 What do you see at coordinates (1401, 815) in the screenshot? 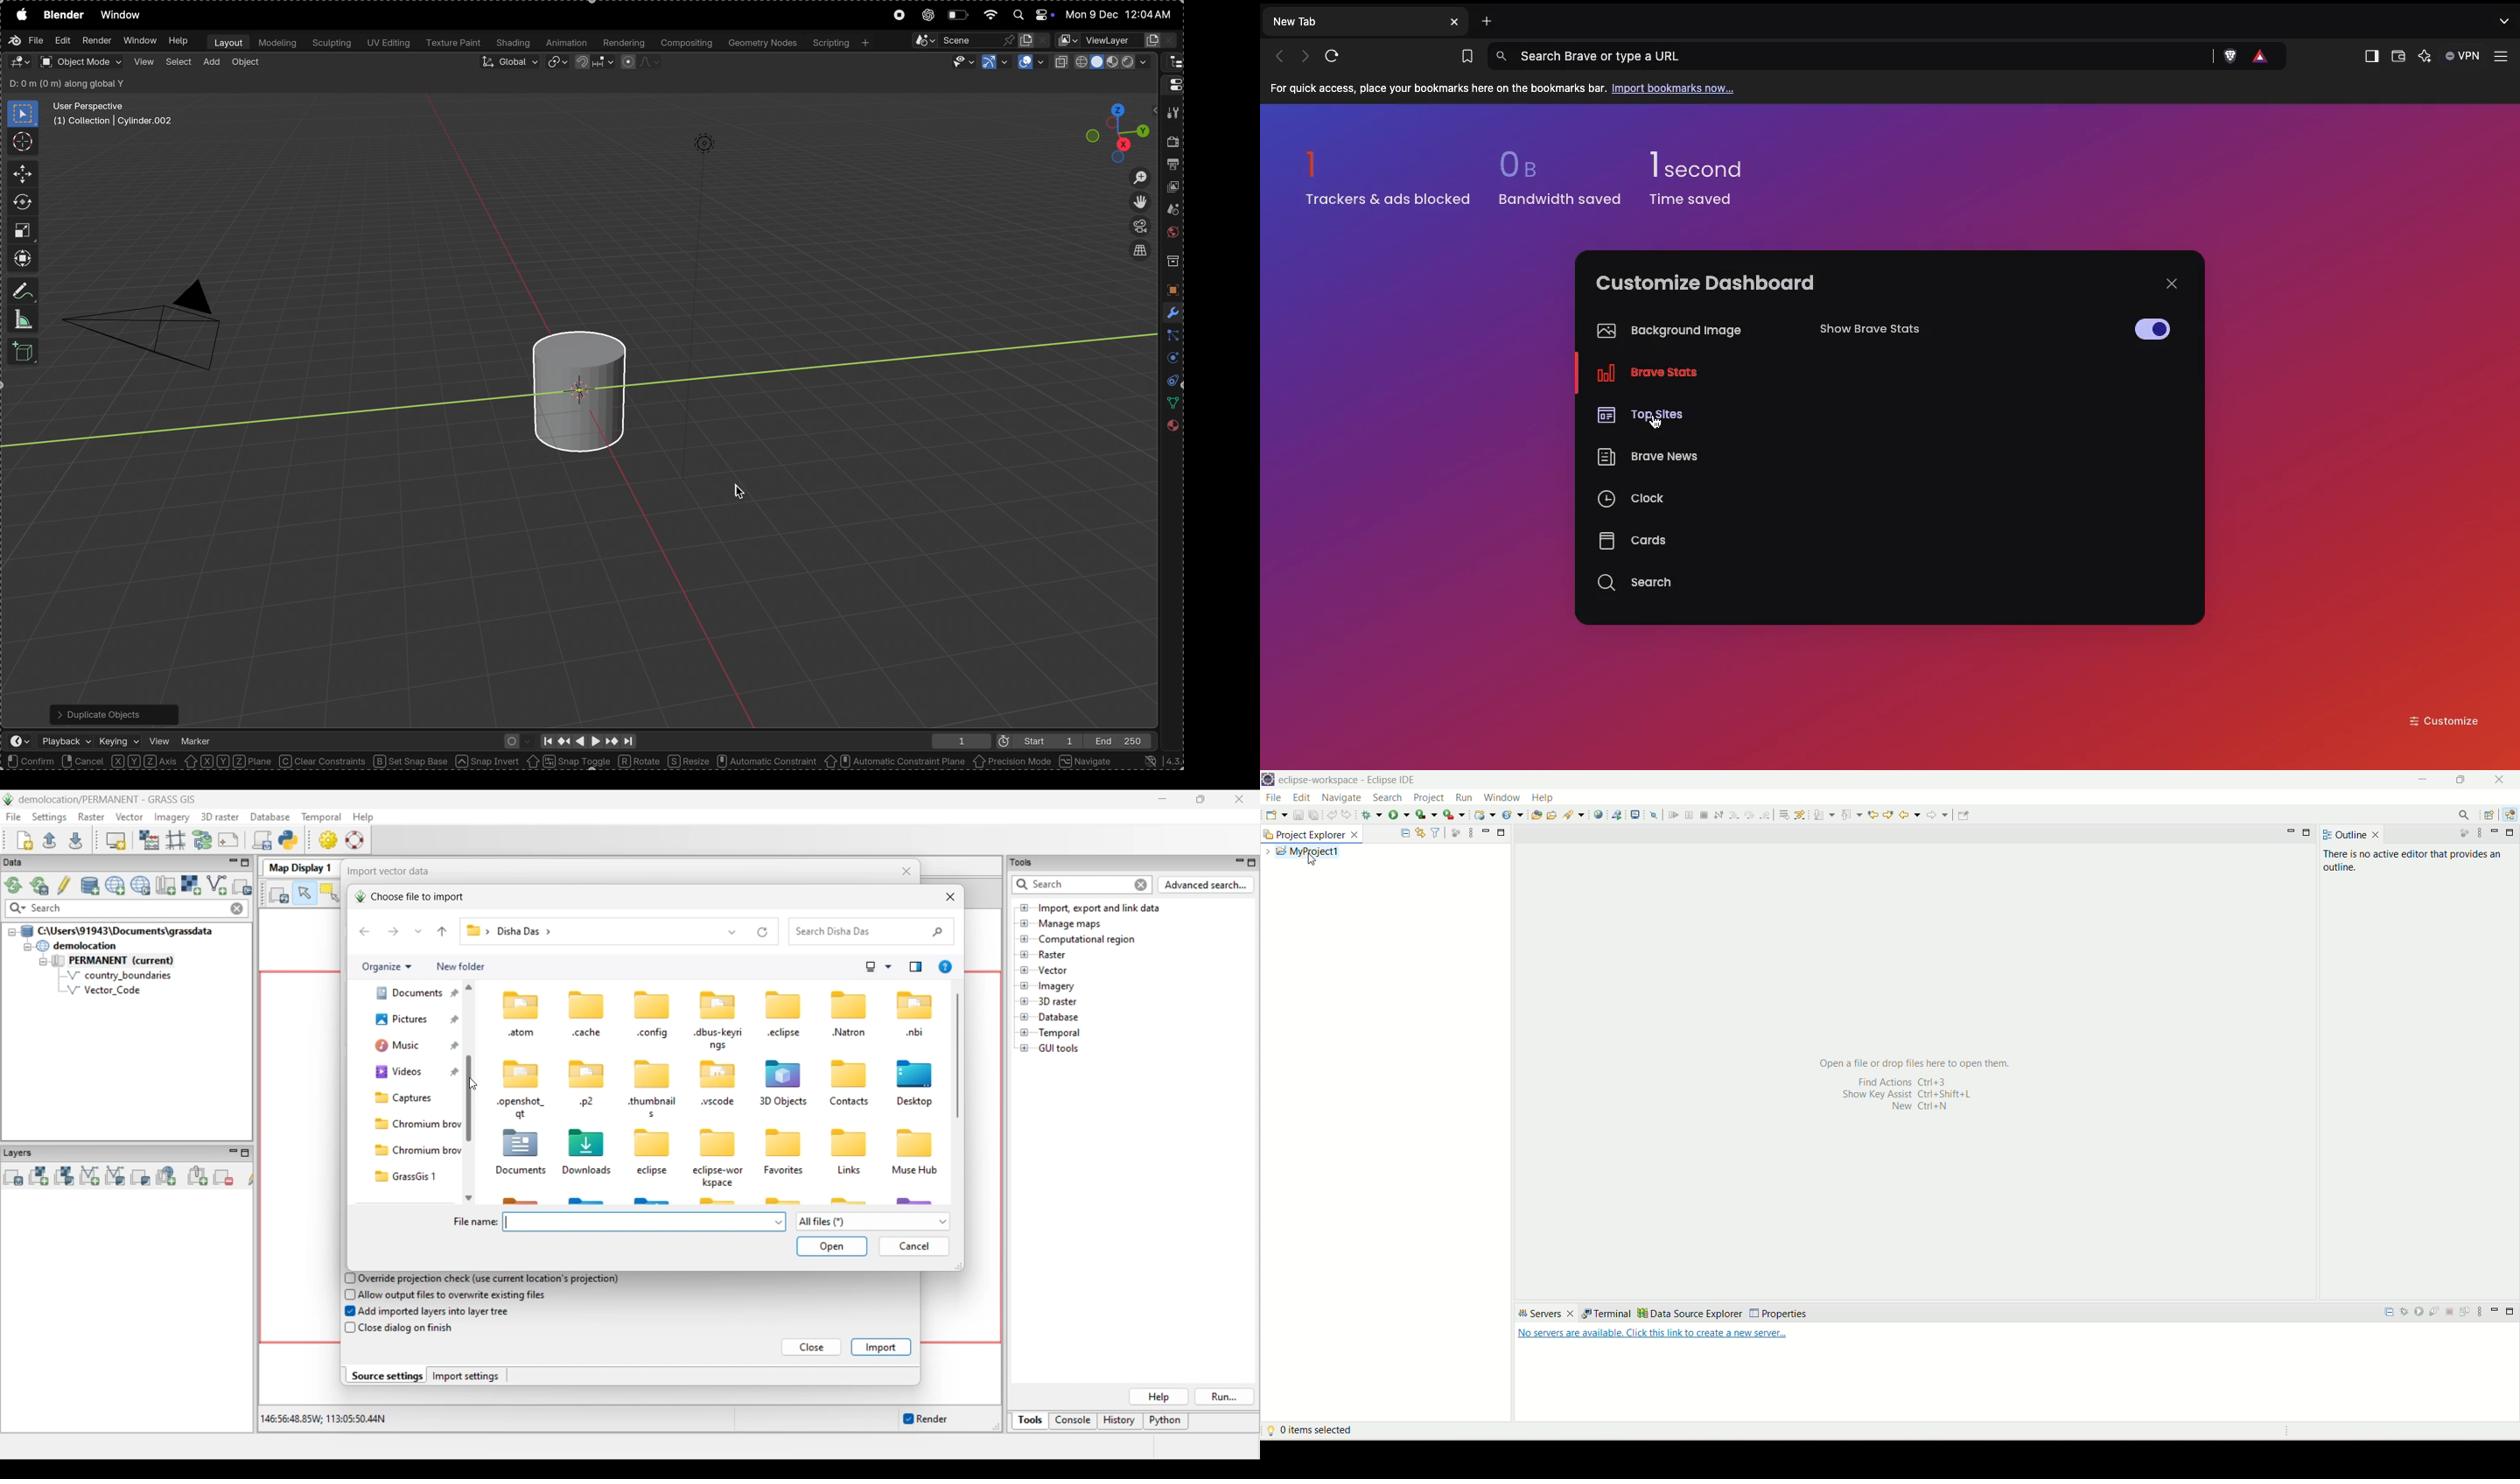
I see `run` at bounding box center [1401, 815].